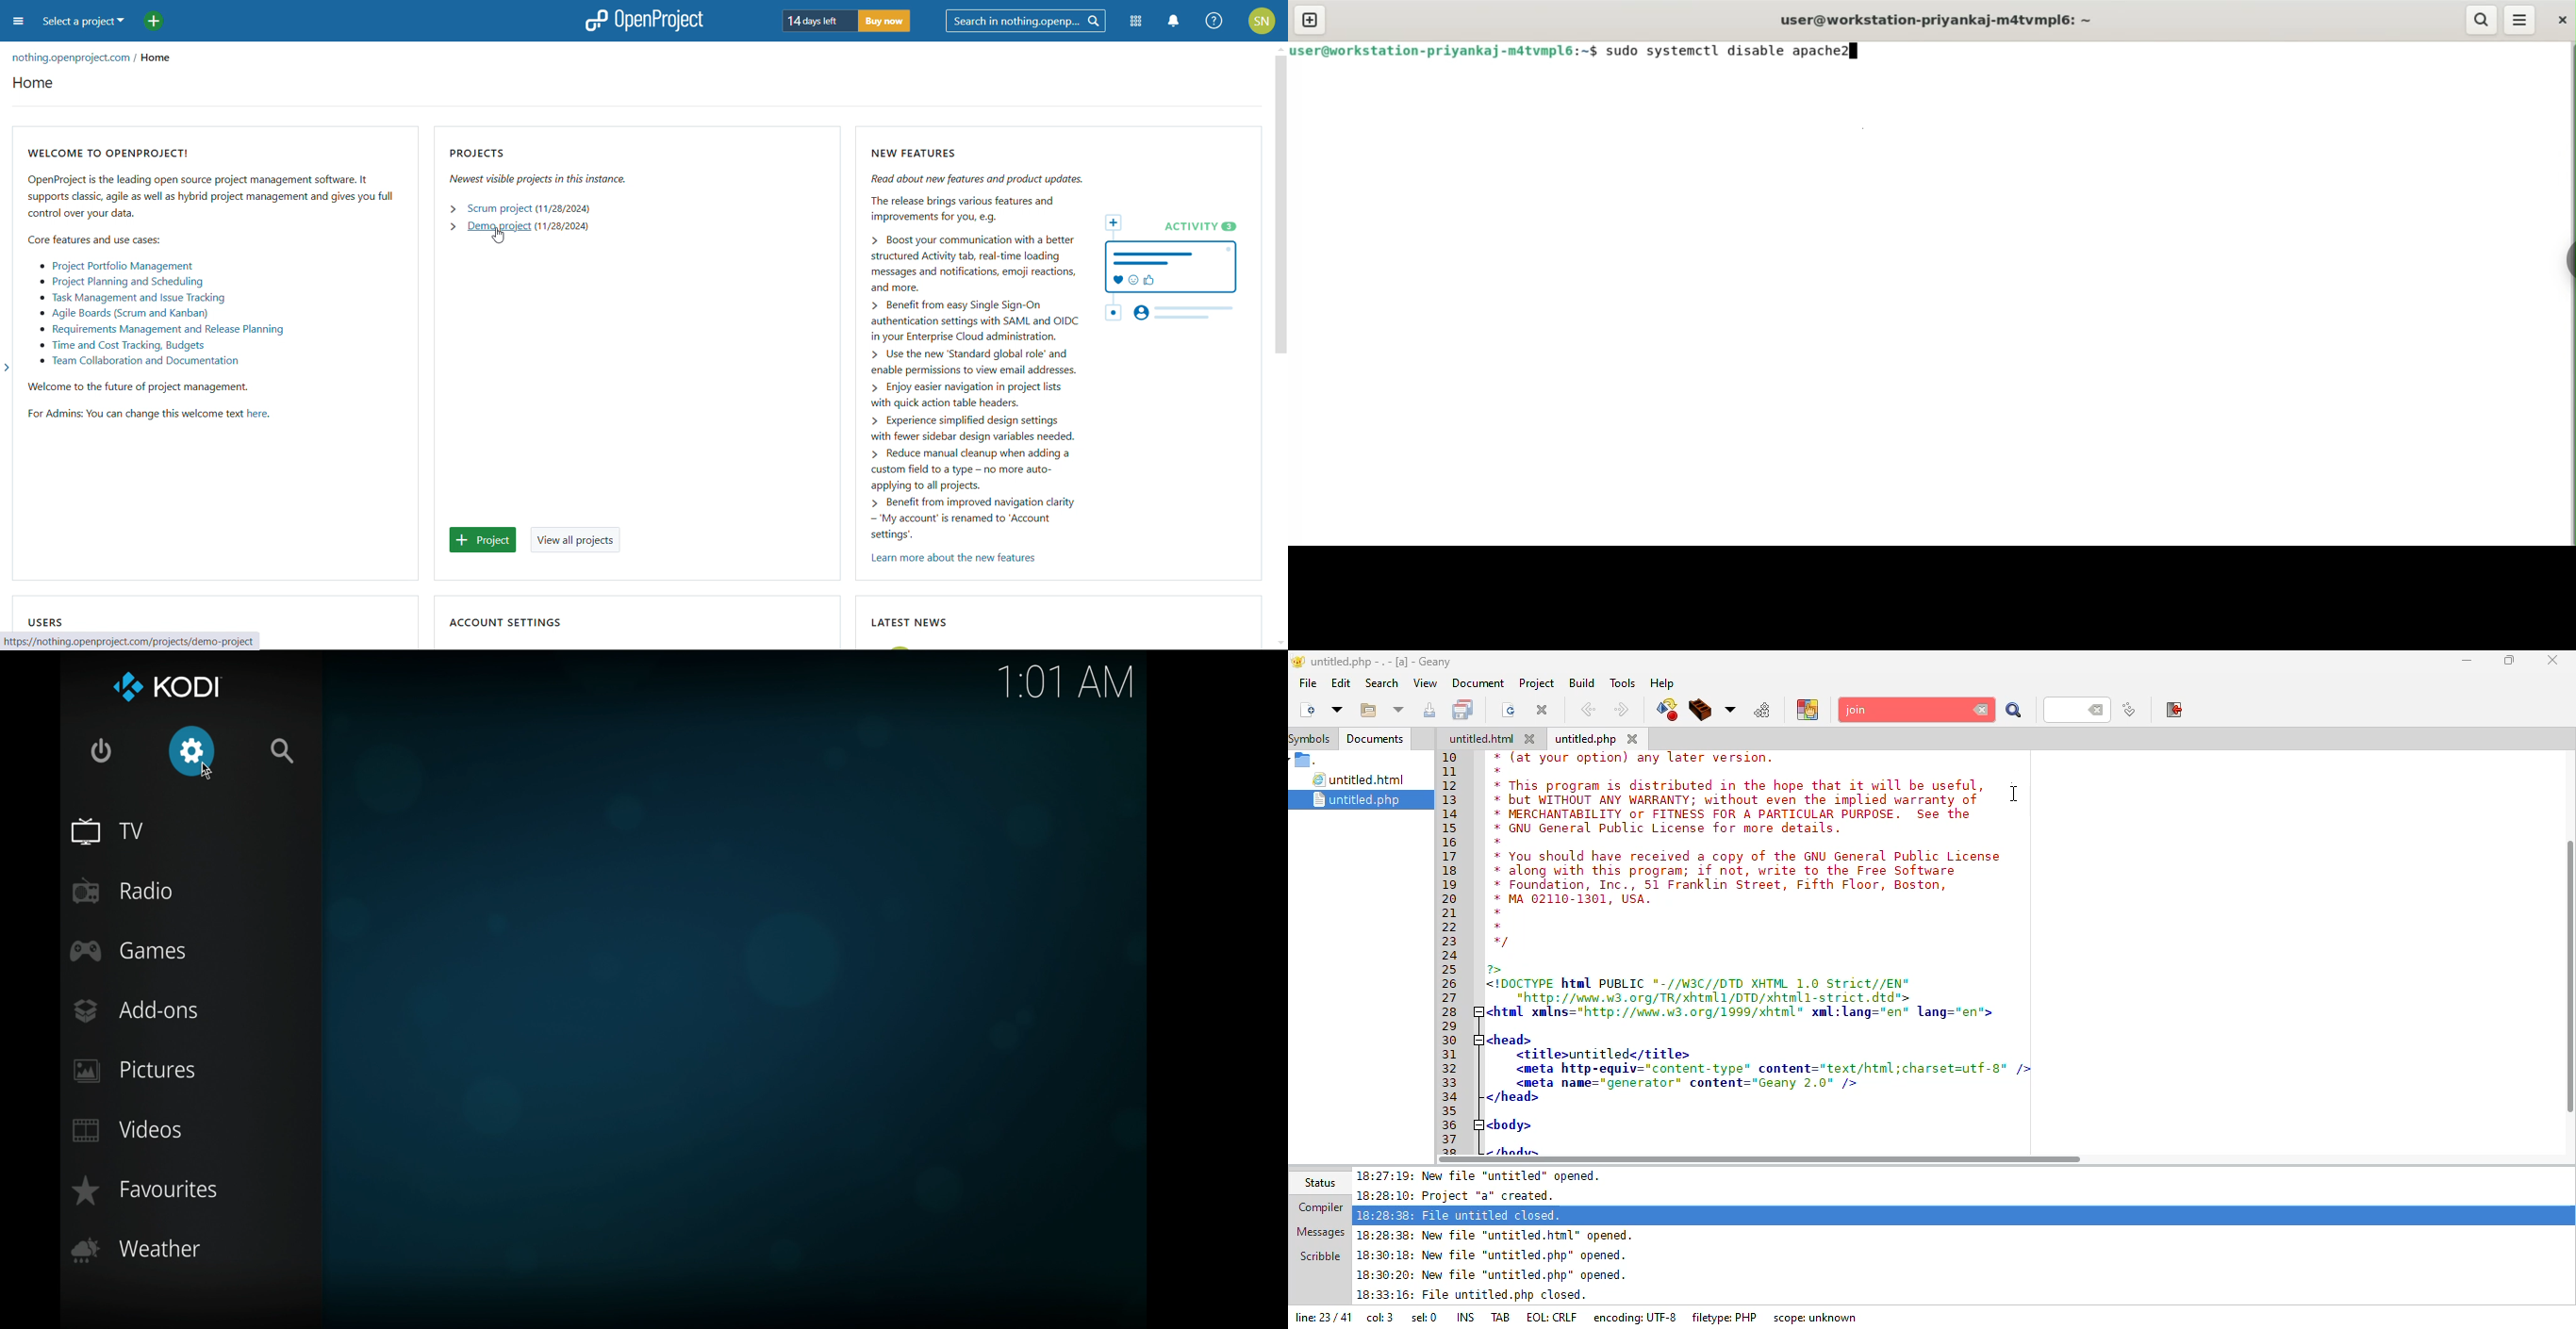 This screenshot has width=2576, height=1344. Describe the element at coordinates (1175, 21) in the screenshot. I see `notification` at that location.